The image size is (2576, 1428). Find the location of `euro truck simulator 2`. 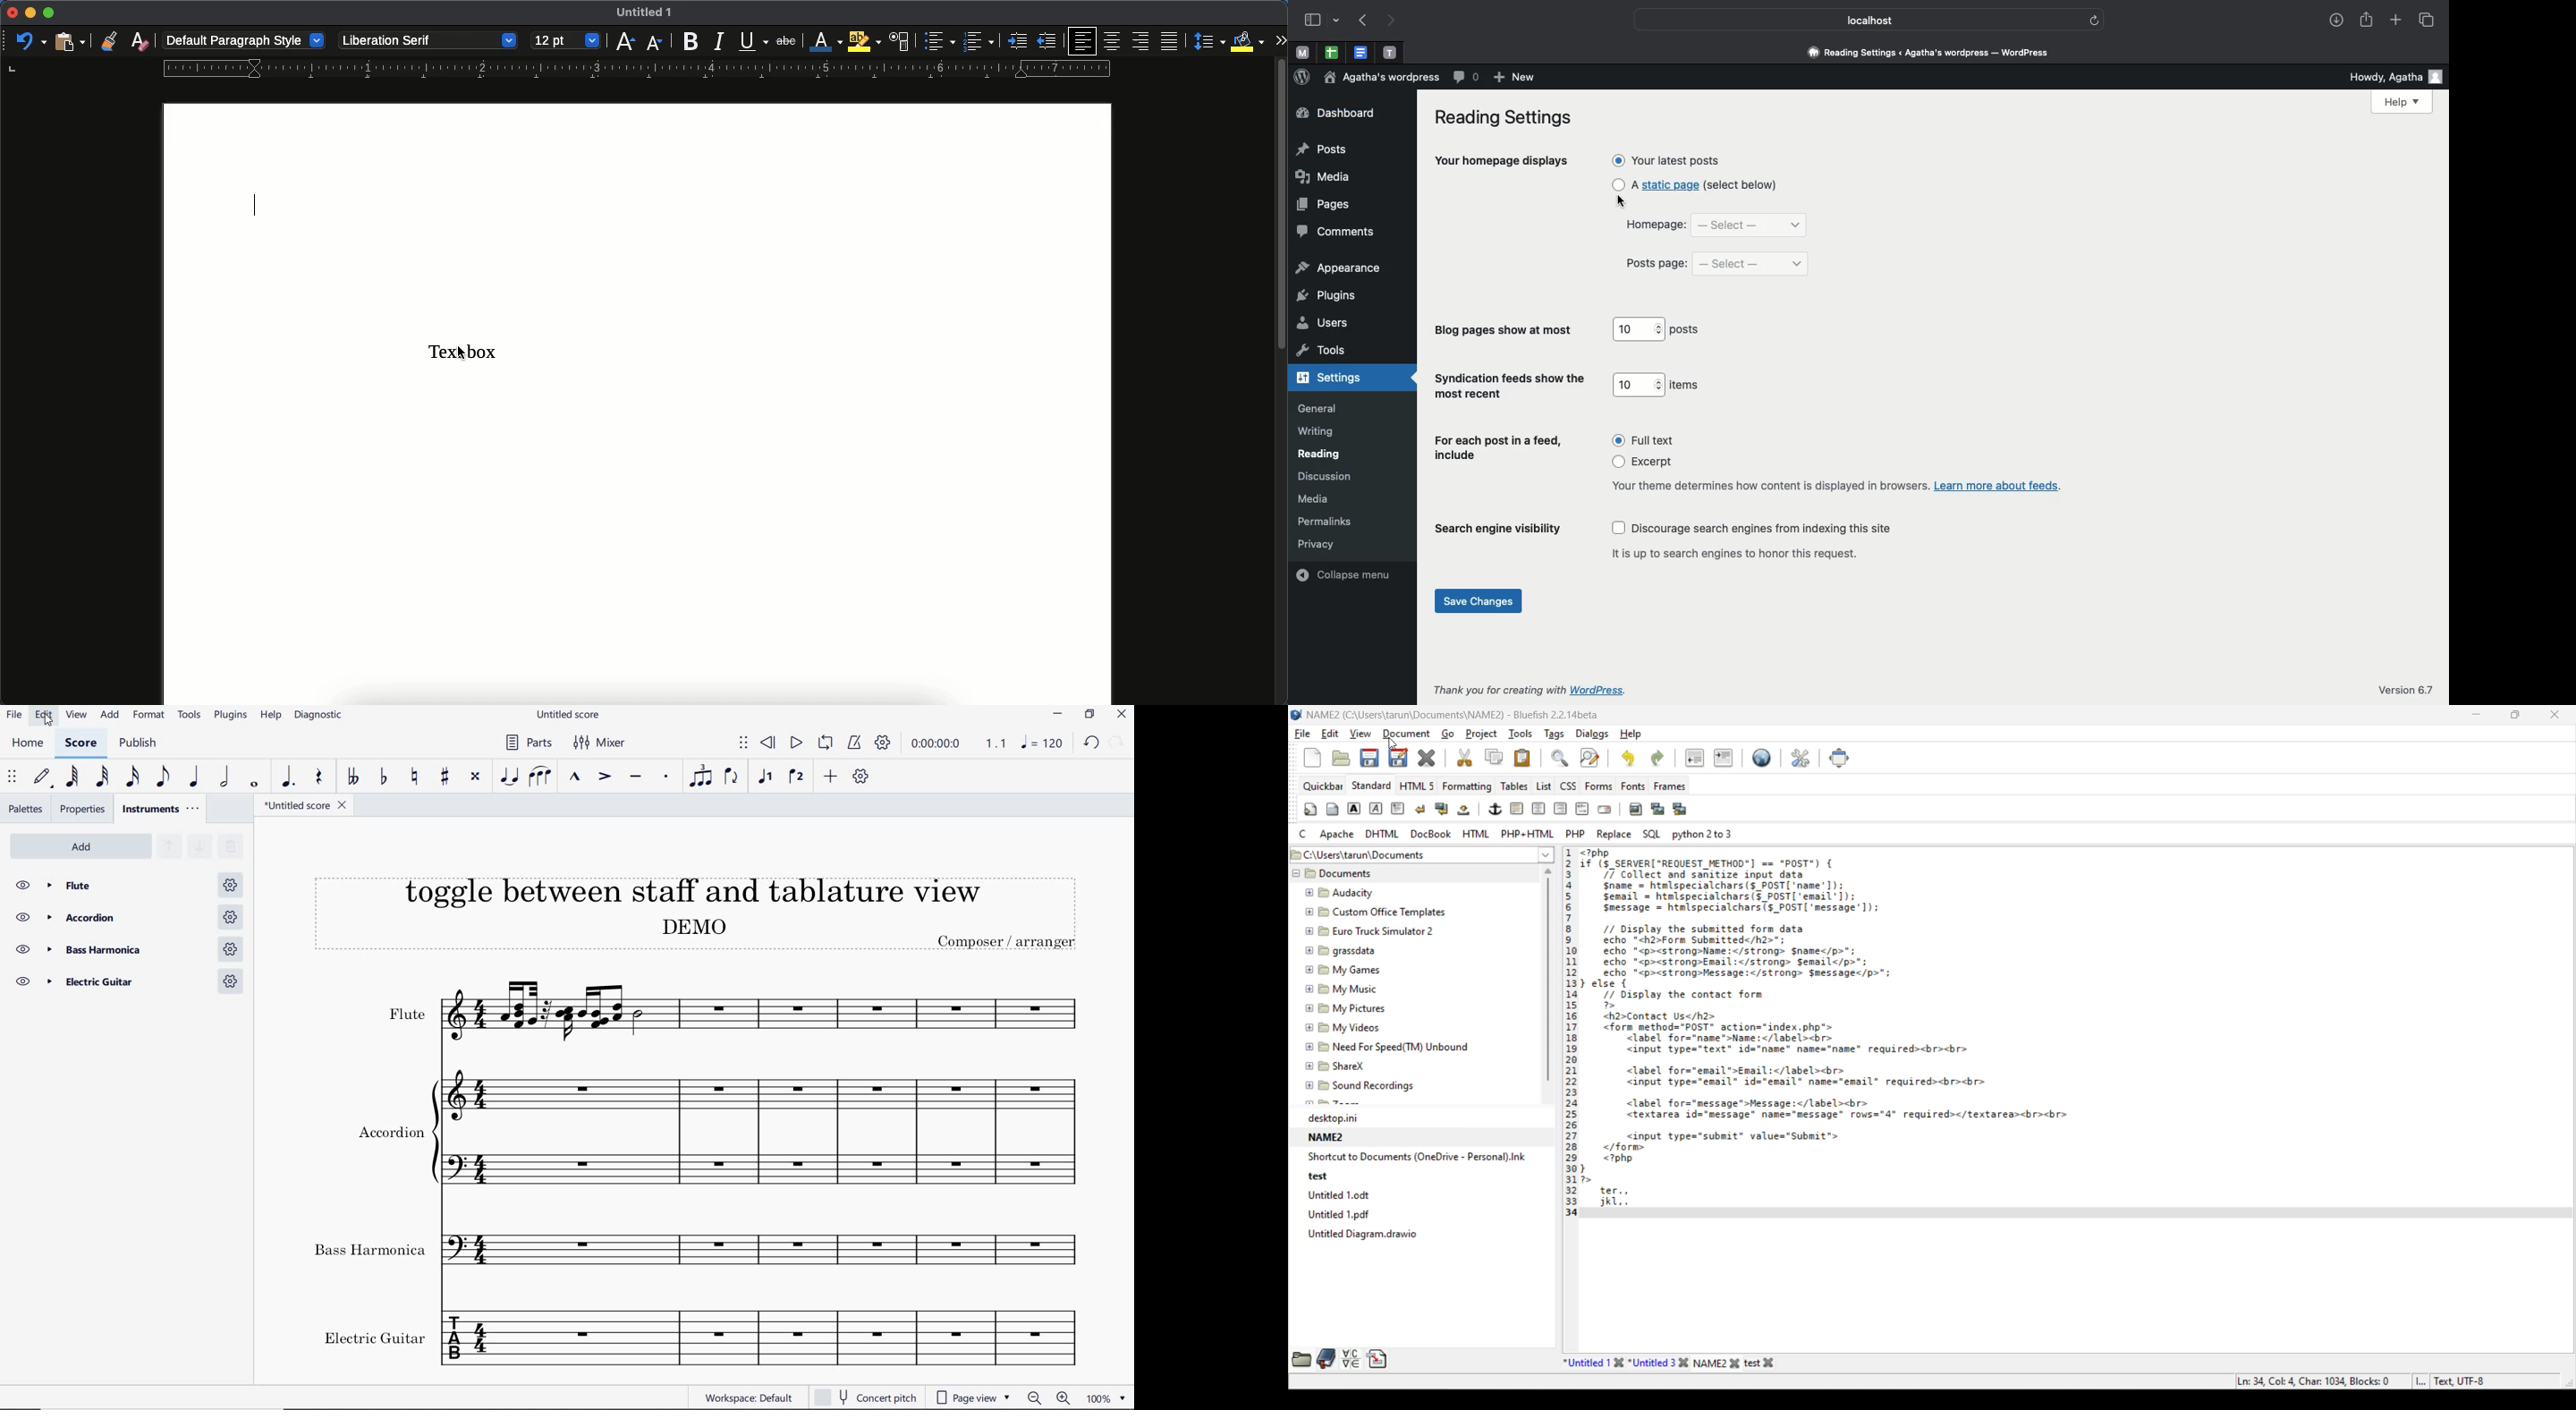

euro truck simulator 2 is located at coordinates (1377, 932).